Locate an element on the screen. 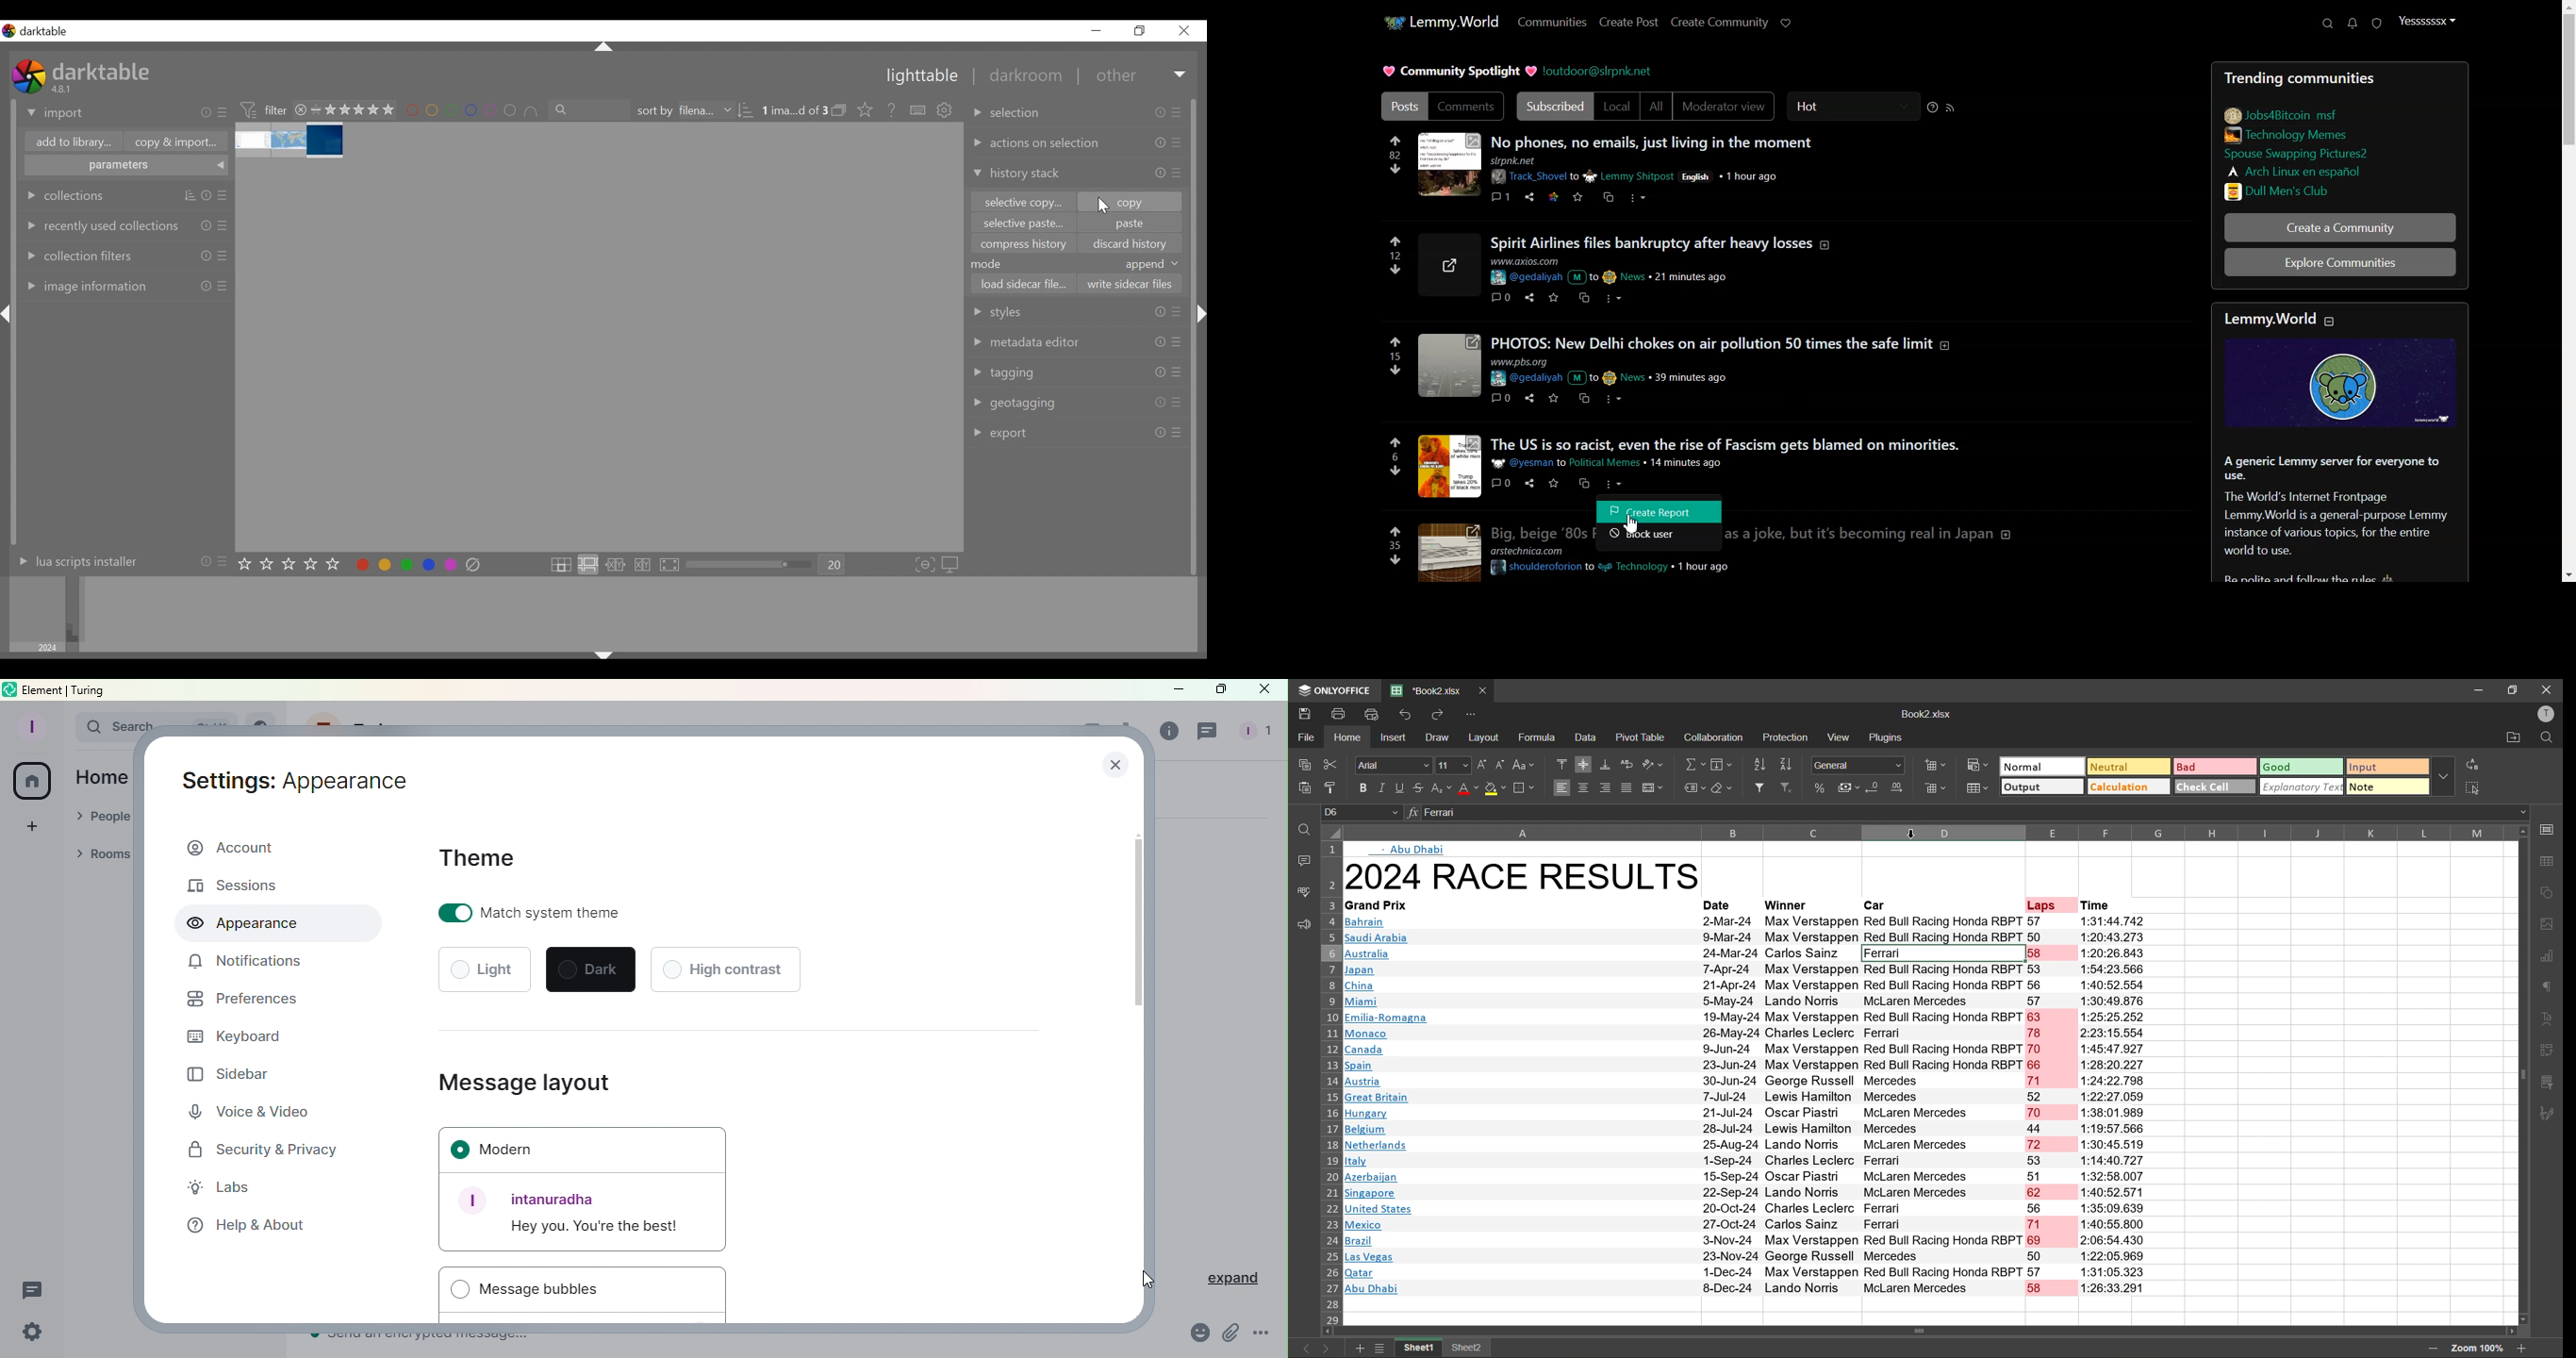  style is located at coordinates (1013, 311).